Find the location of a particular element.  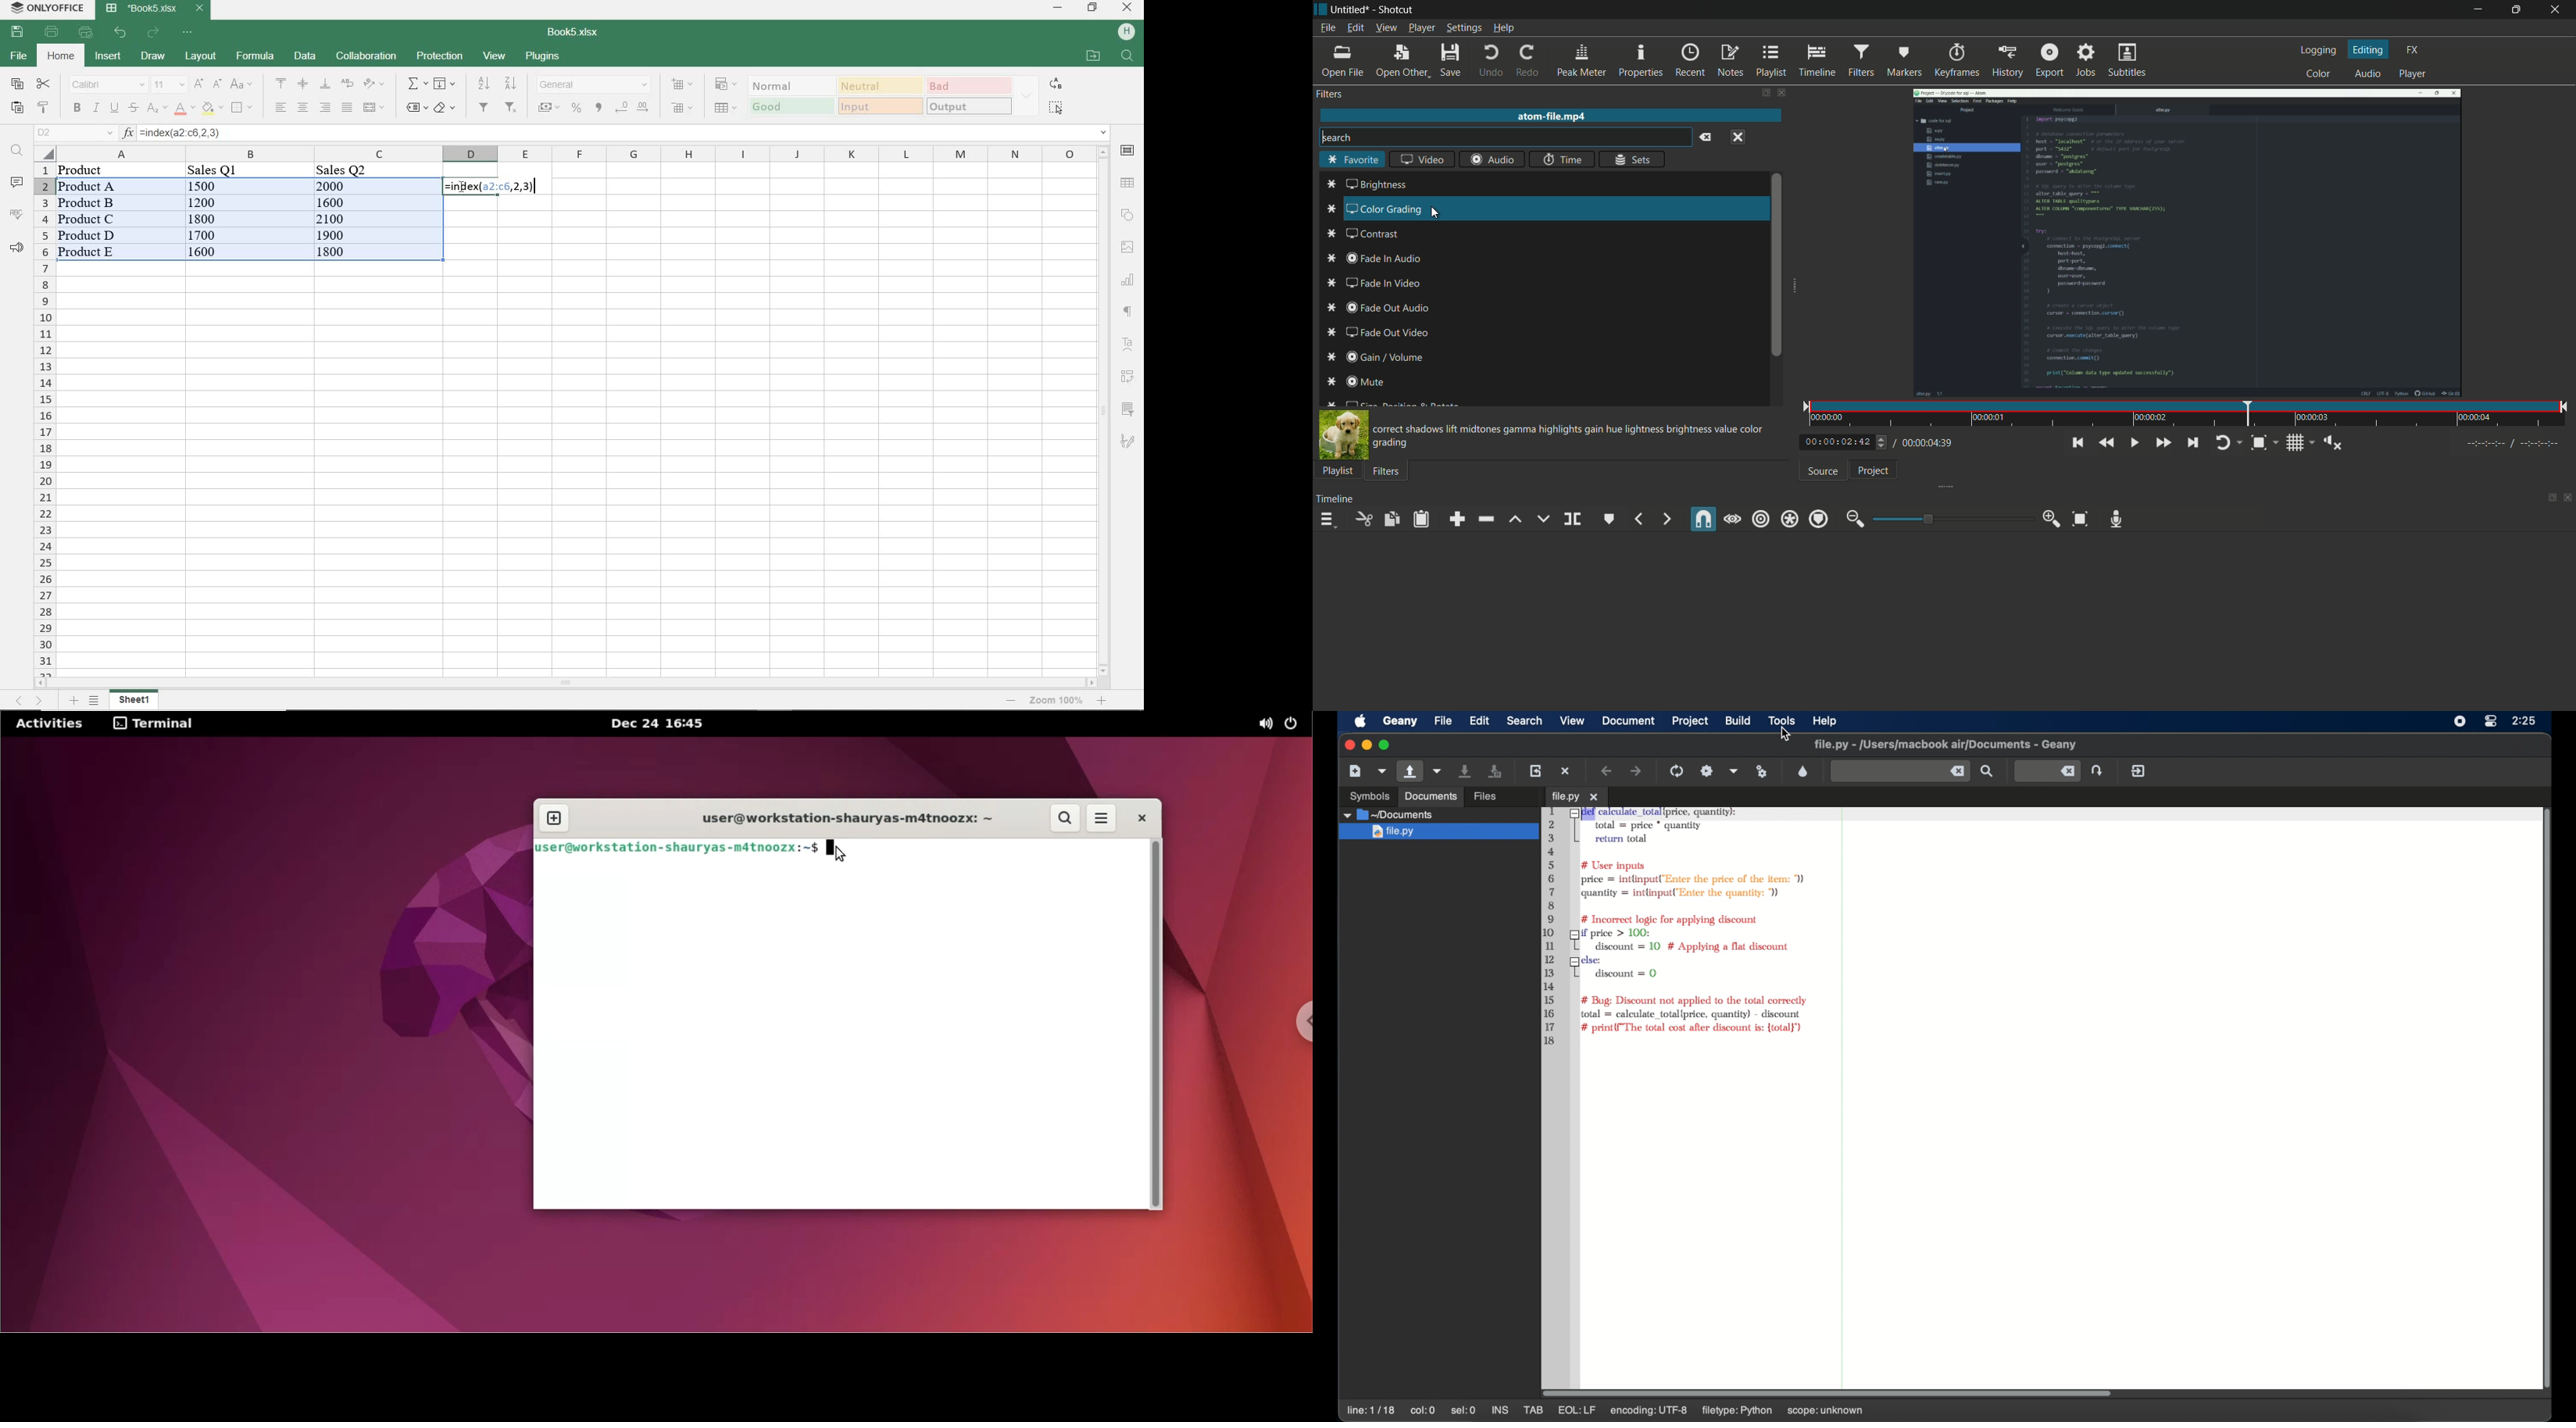

clear search is located at coordinates (1707, 138).